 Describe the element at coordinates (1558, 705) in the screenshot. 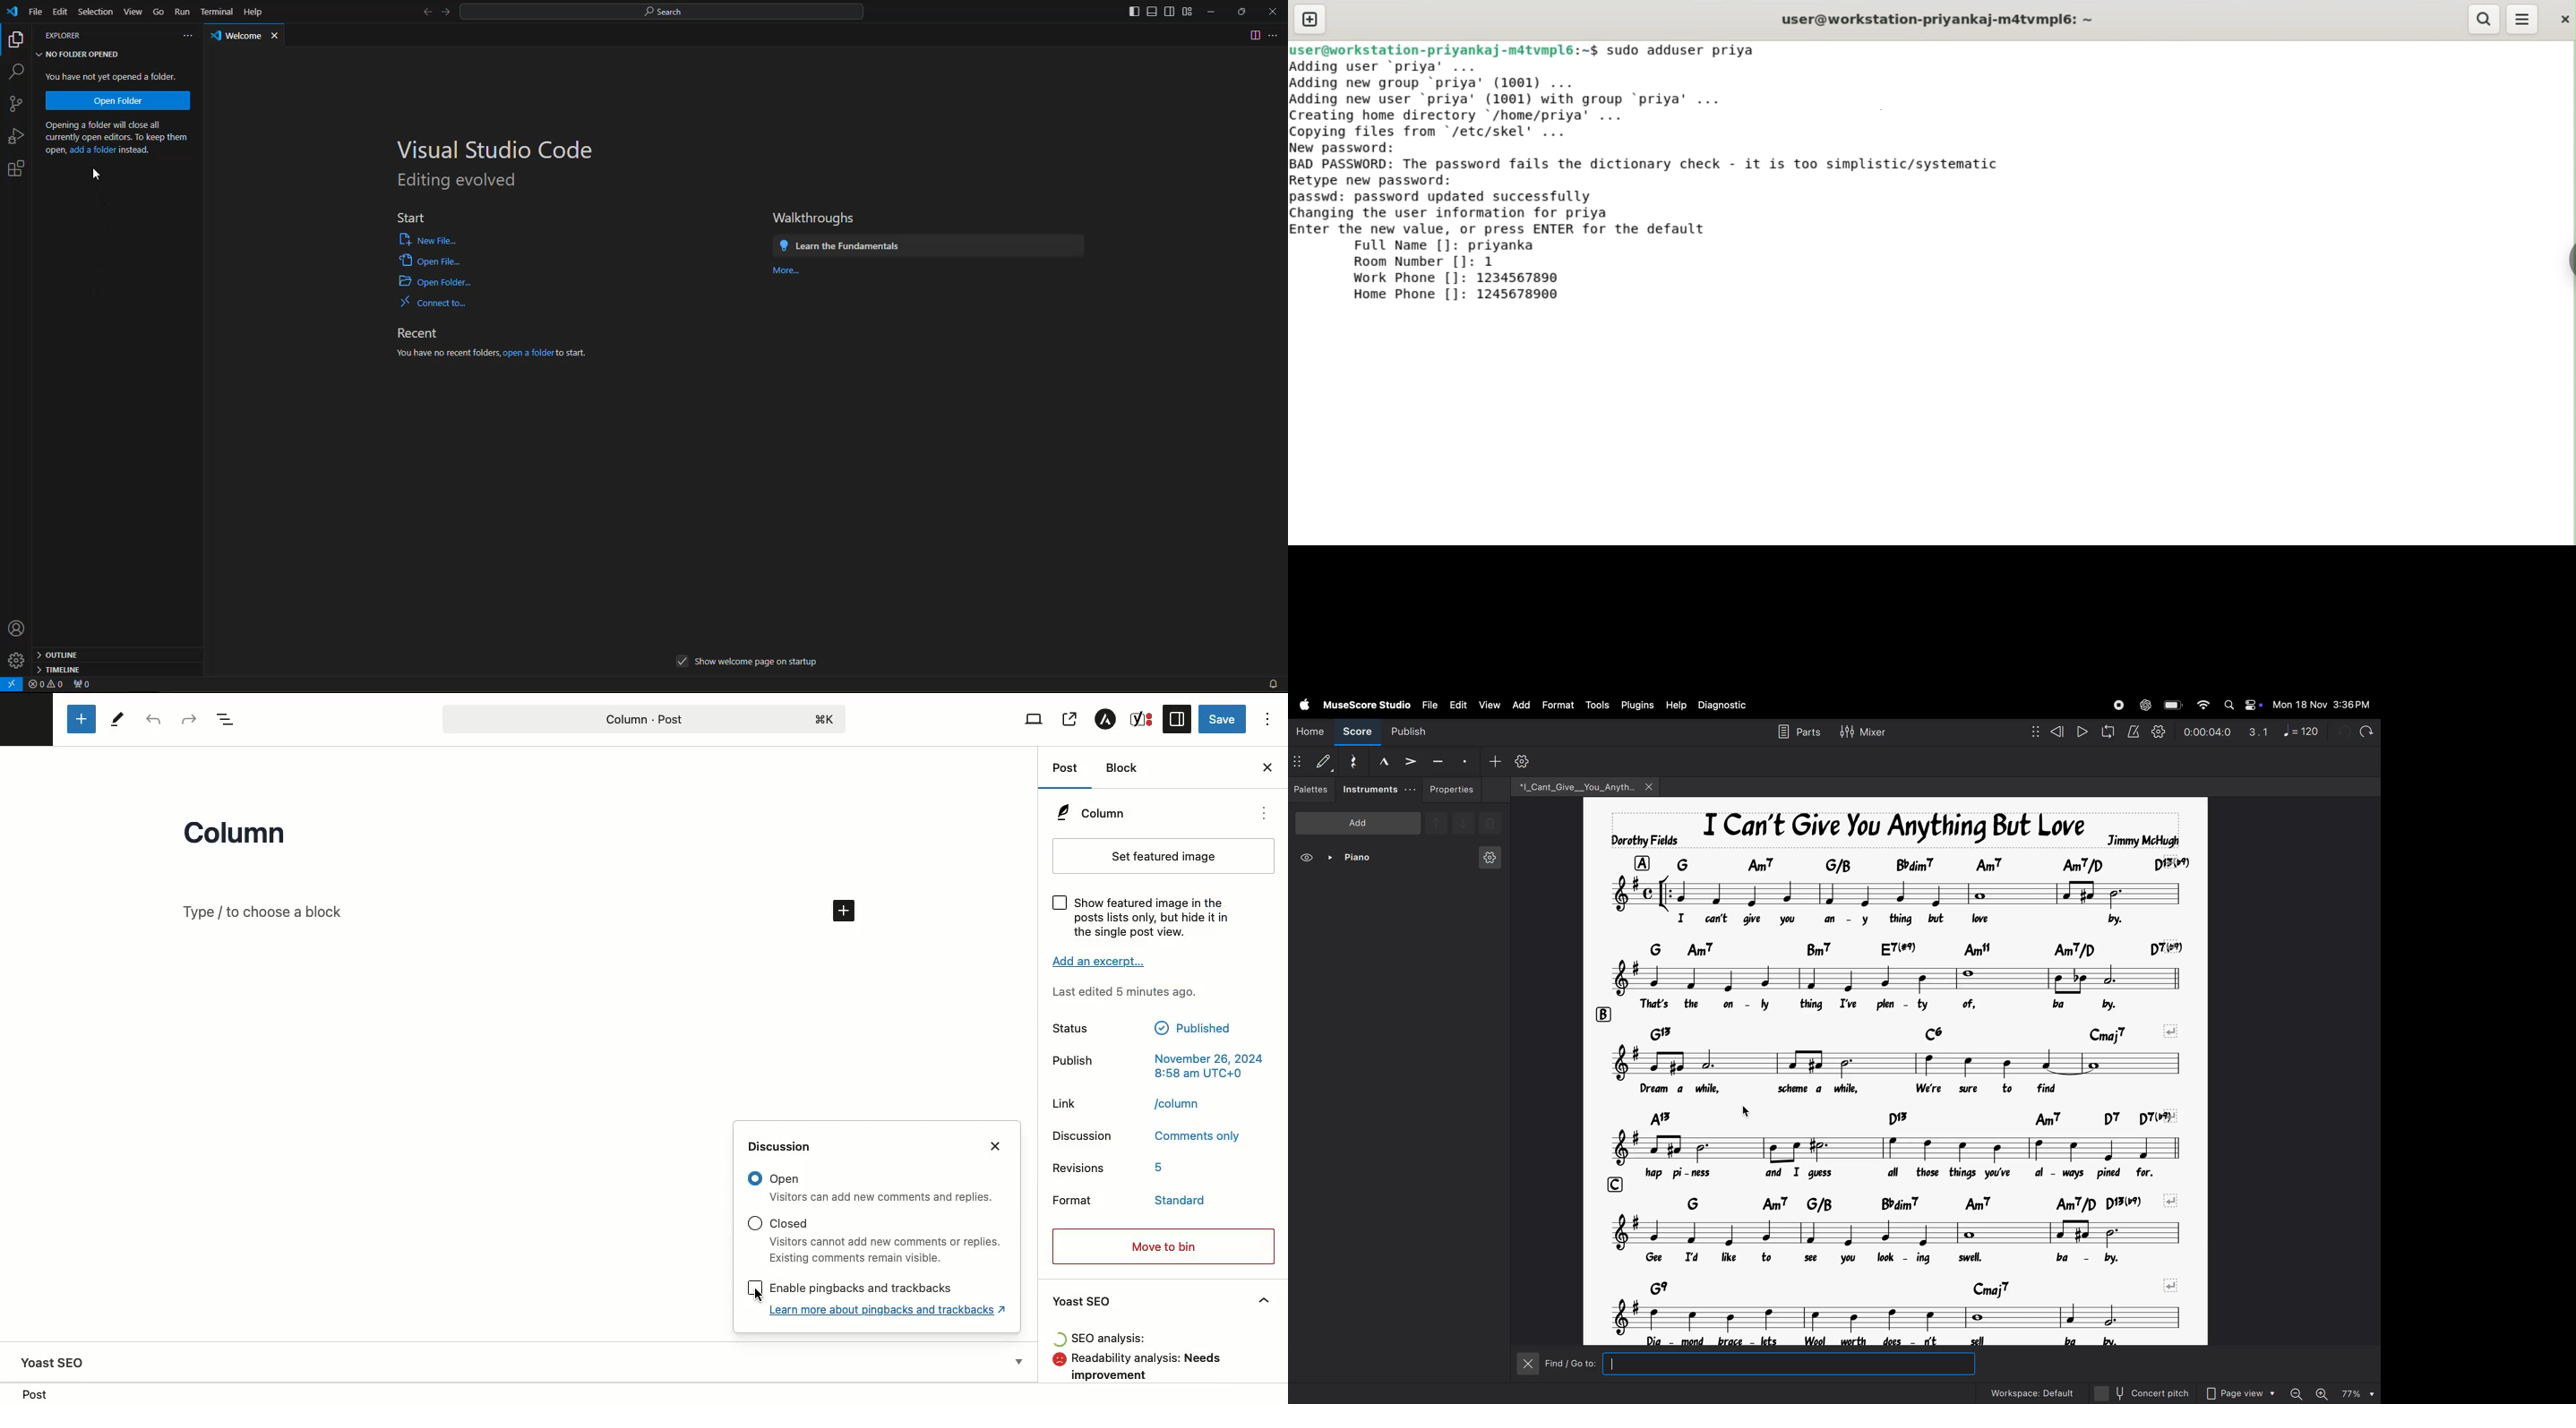

I see `format` at that location.